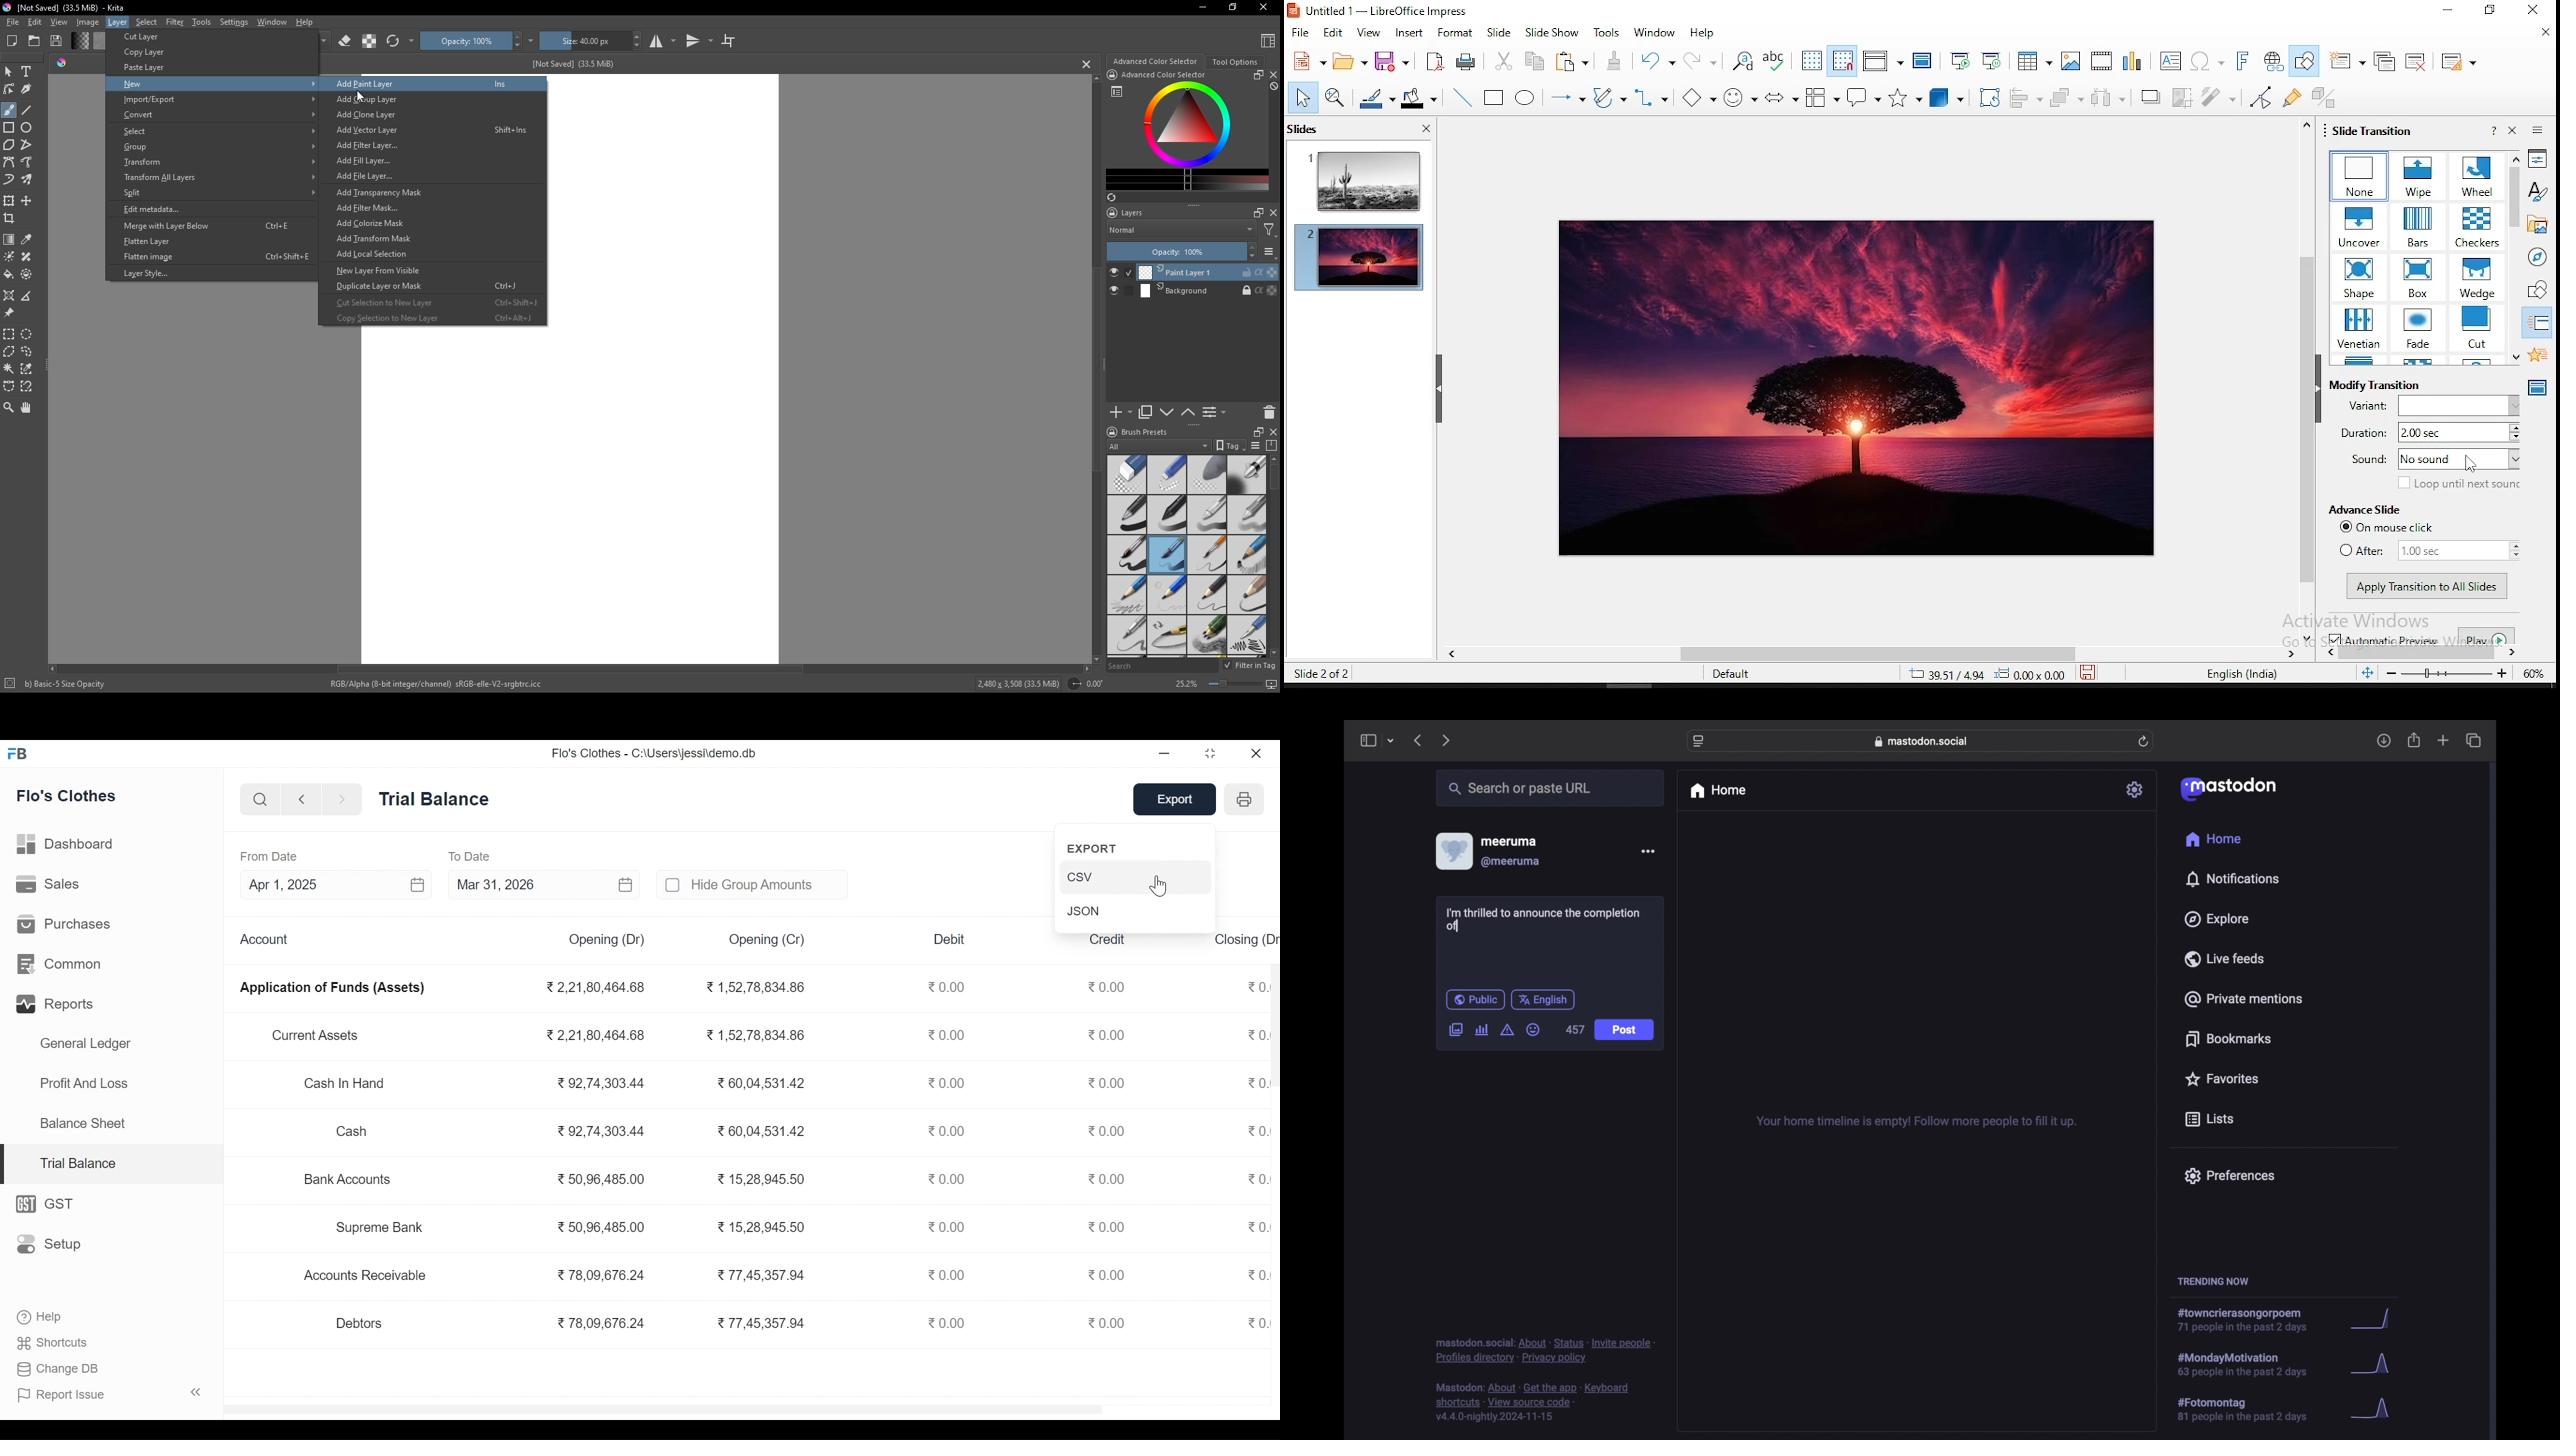  What do you see at coordinates (2345, 61) in the screenshot?
I see `new slide` at bounding box center [2345, 61].